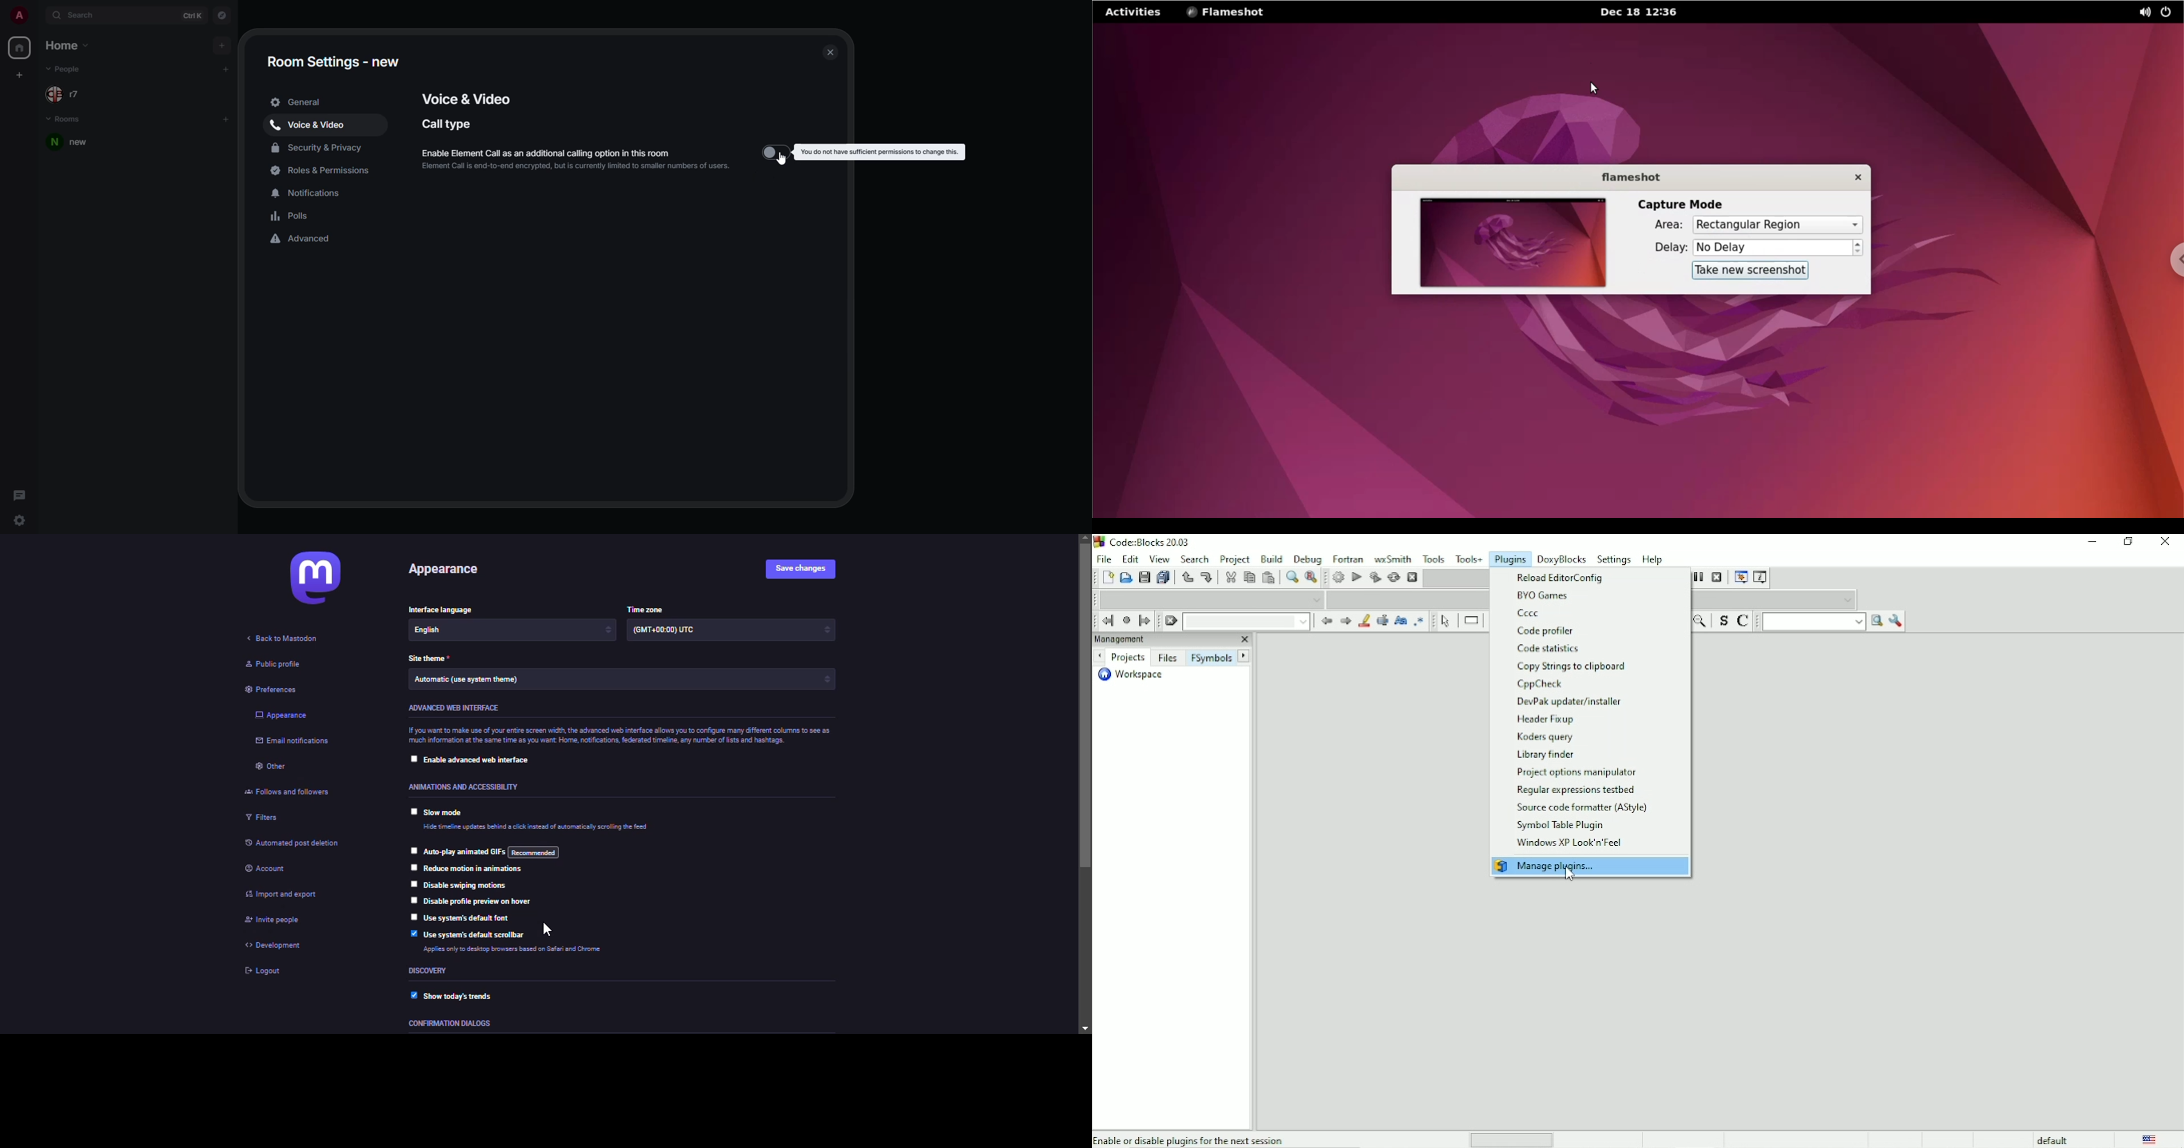 This screenshot has height=1148, width=2184. Describe the element at coordinates (475, 679) in the screenshot. I see `theme` at that location.